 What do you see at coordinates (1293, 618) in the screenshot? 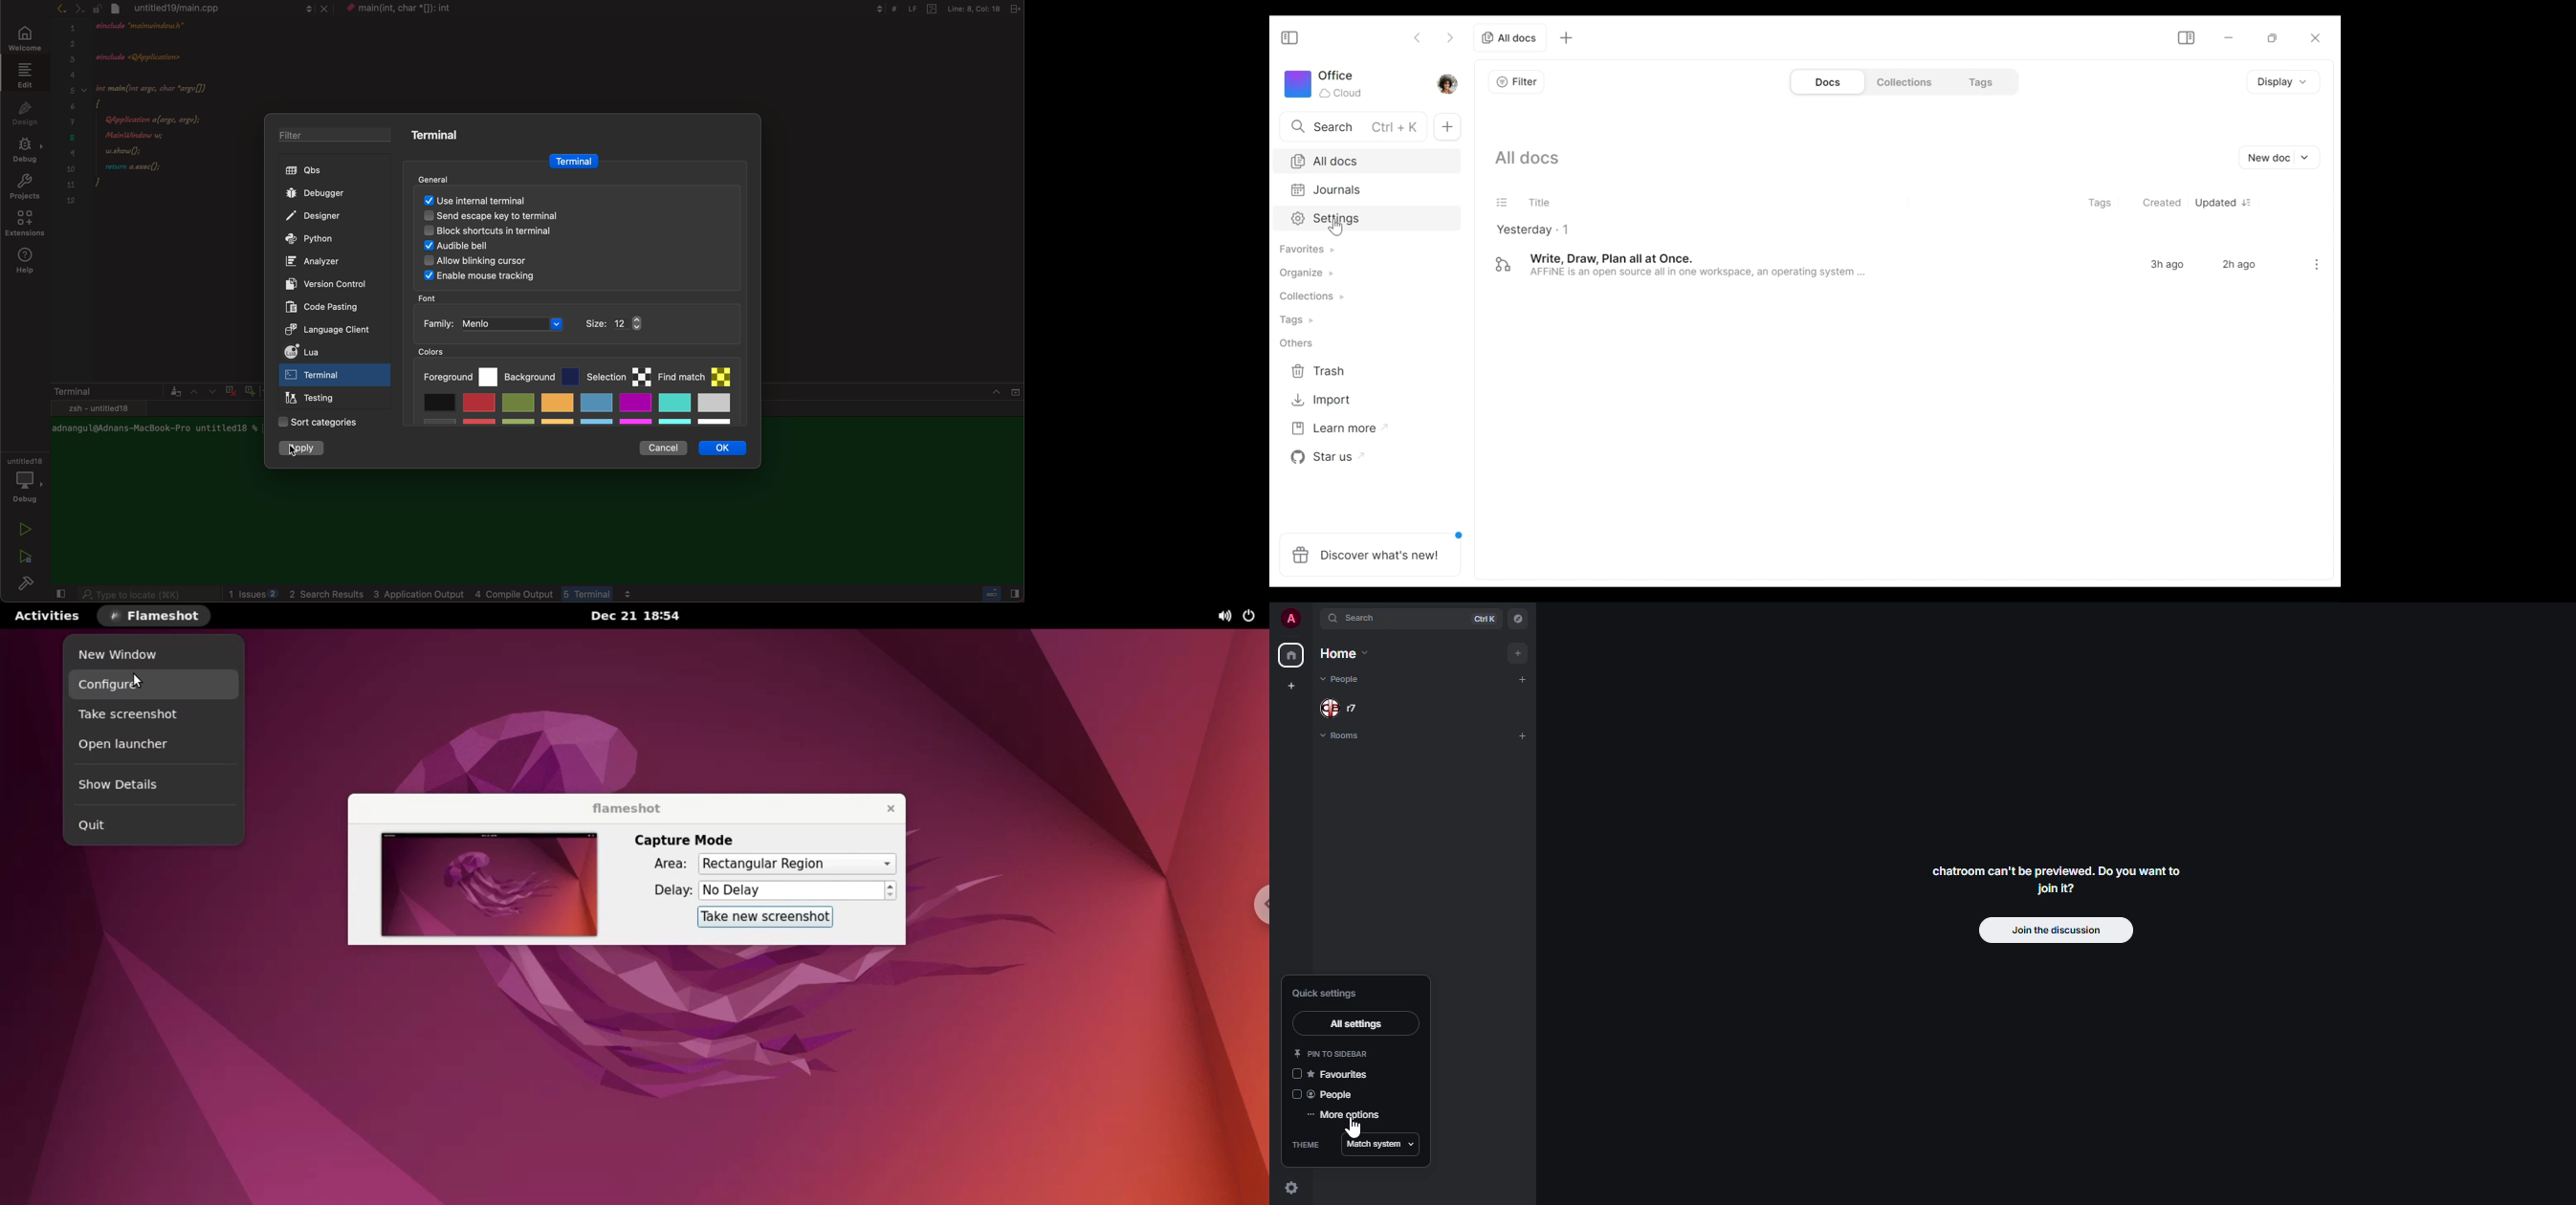
I see `profile` at bounding box center [1293, 618].